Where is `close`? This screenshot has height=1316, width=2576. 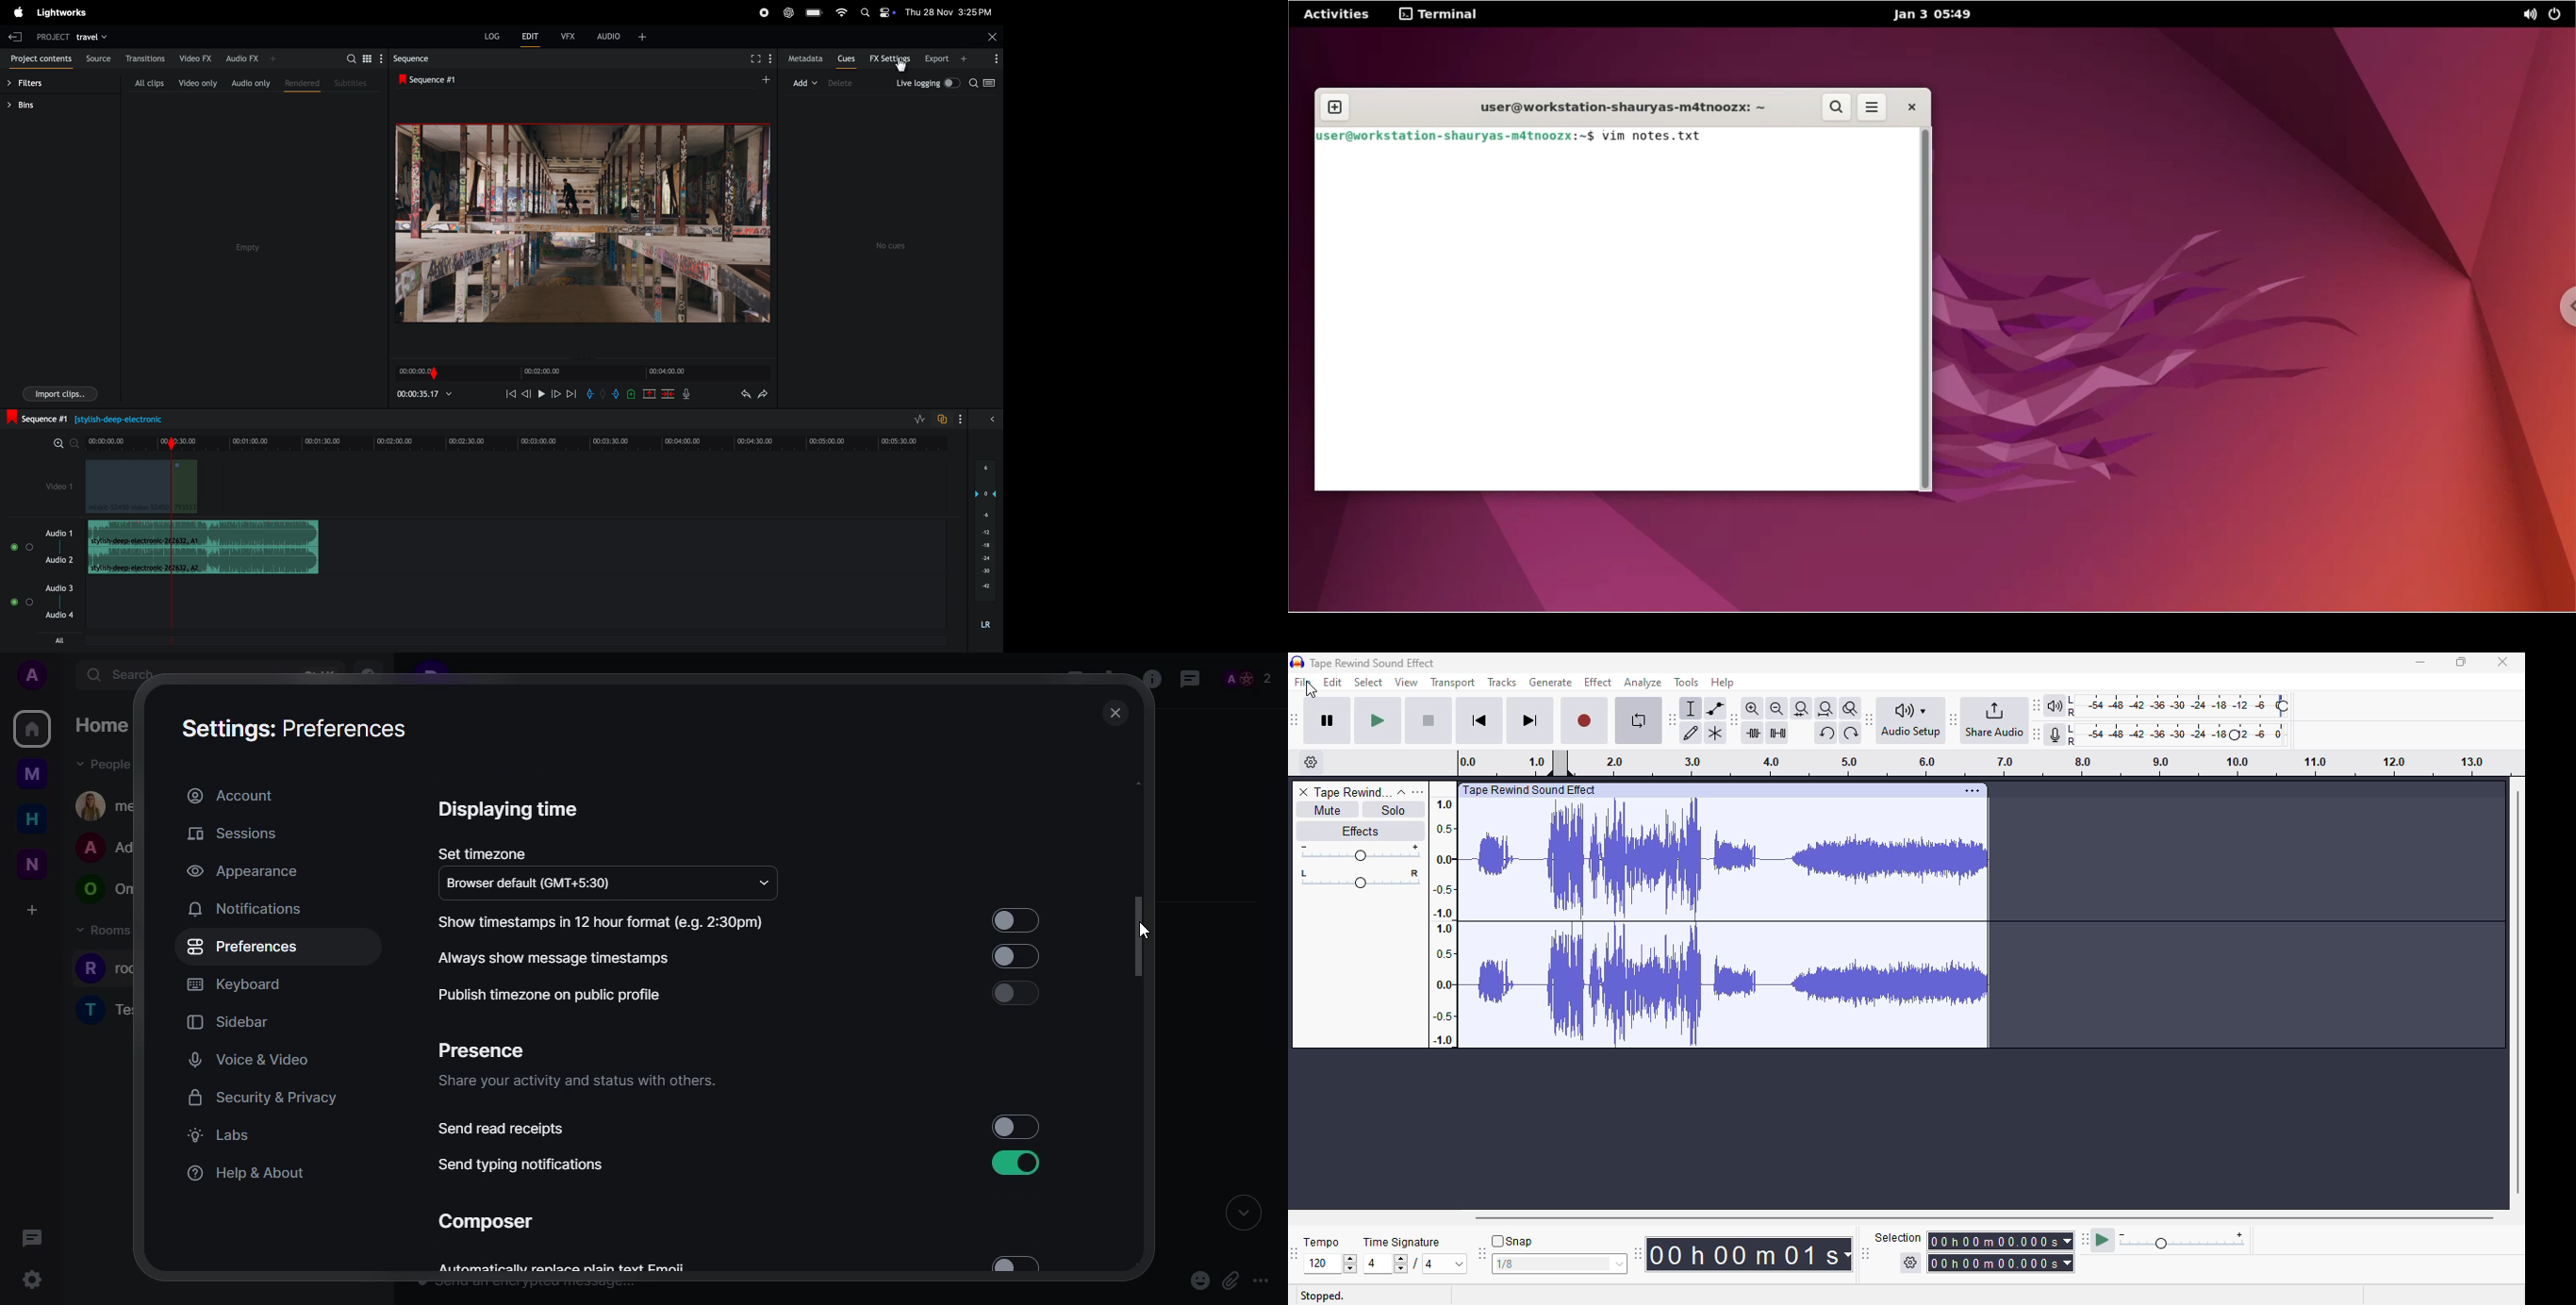
close is located at coordinates (2505, 662).